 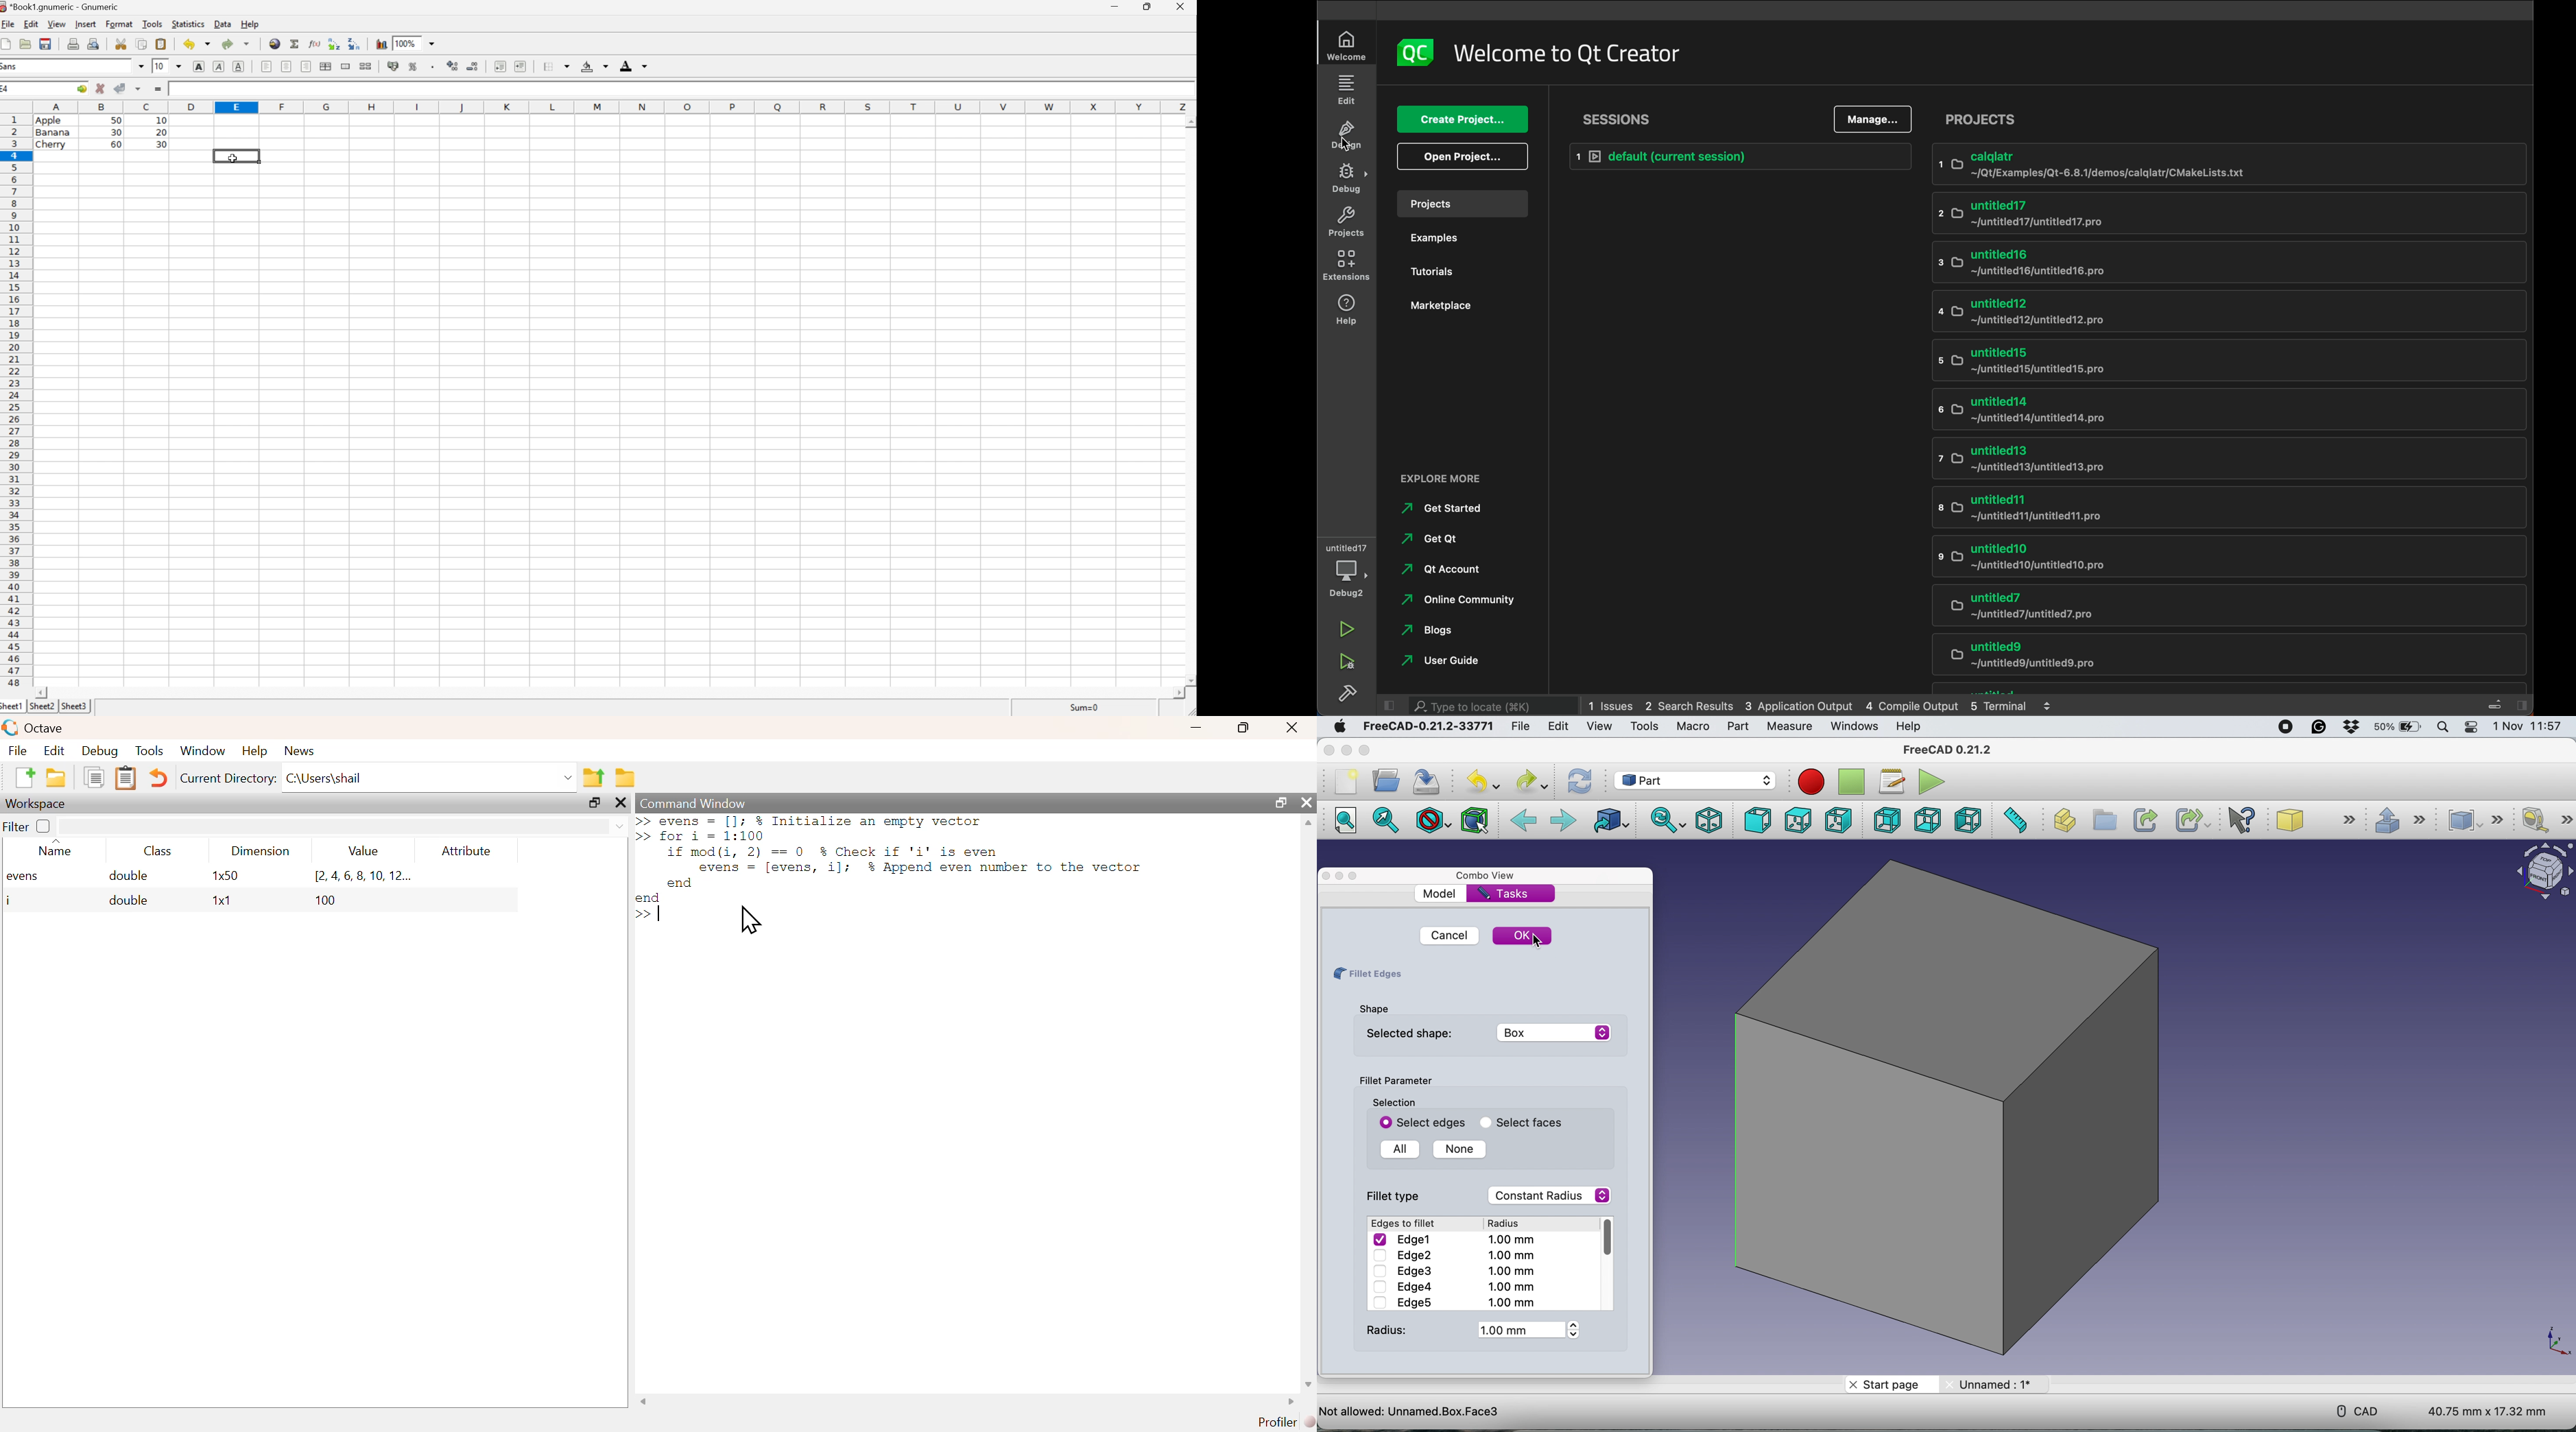 What do you see at coordinates (1344, 312) in the screenshot?
I see `help` at bounding box center [1344, 312].